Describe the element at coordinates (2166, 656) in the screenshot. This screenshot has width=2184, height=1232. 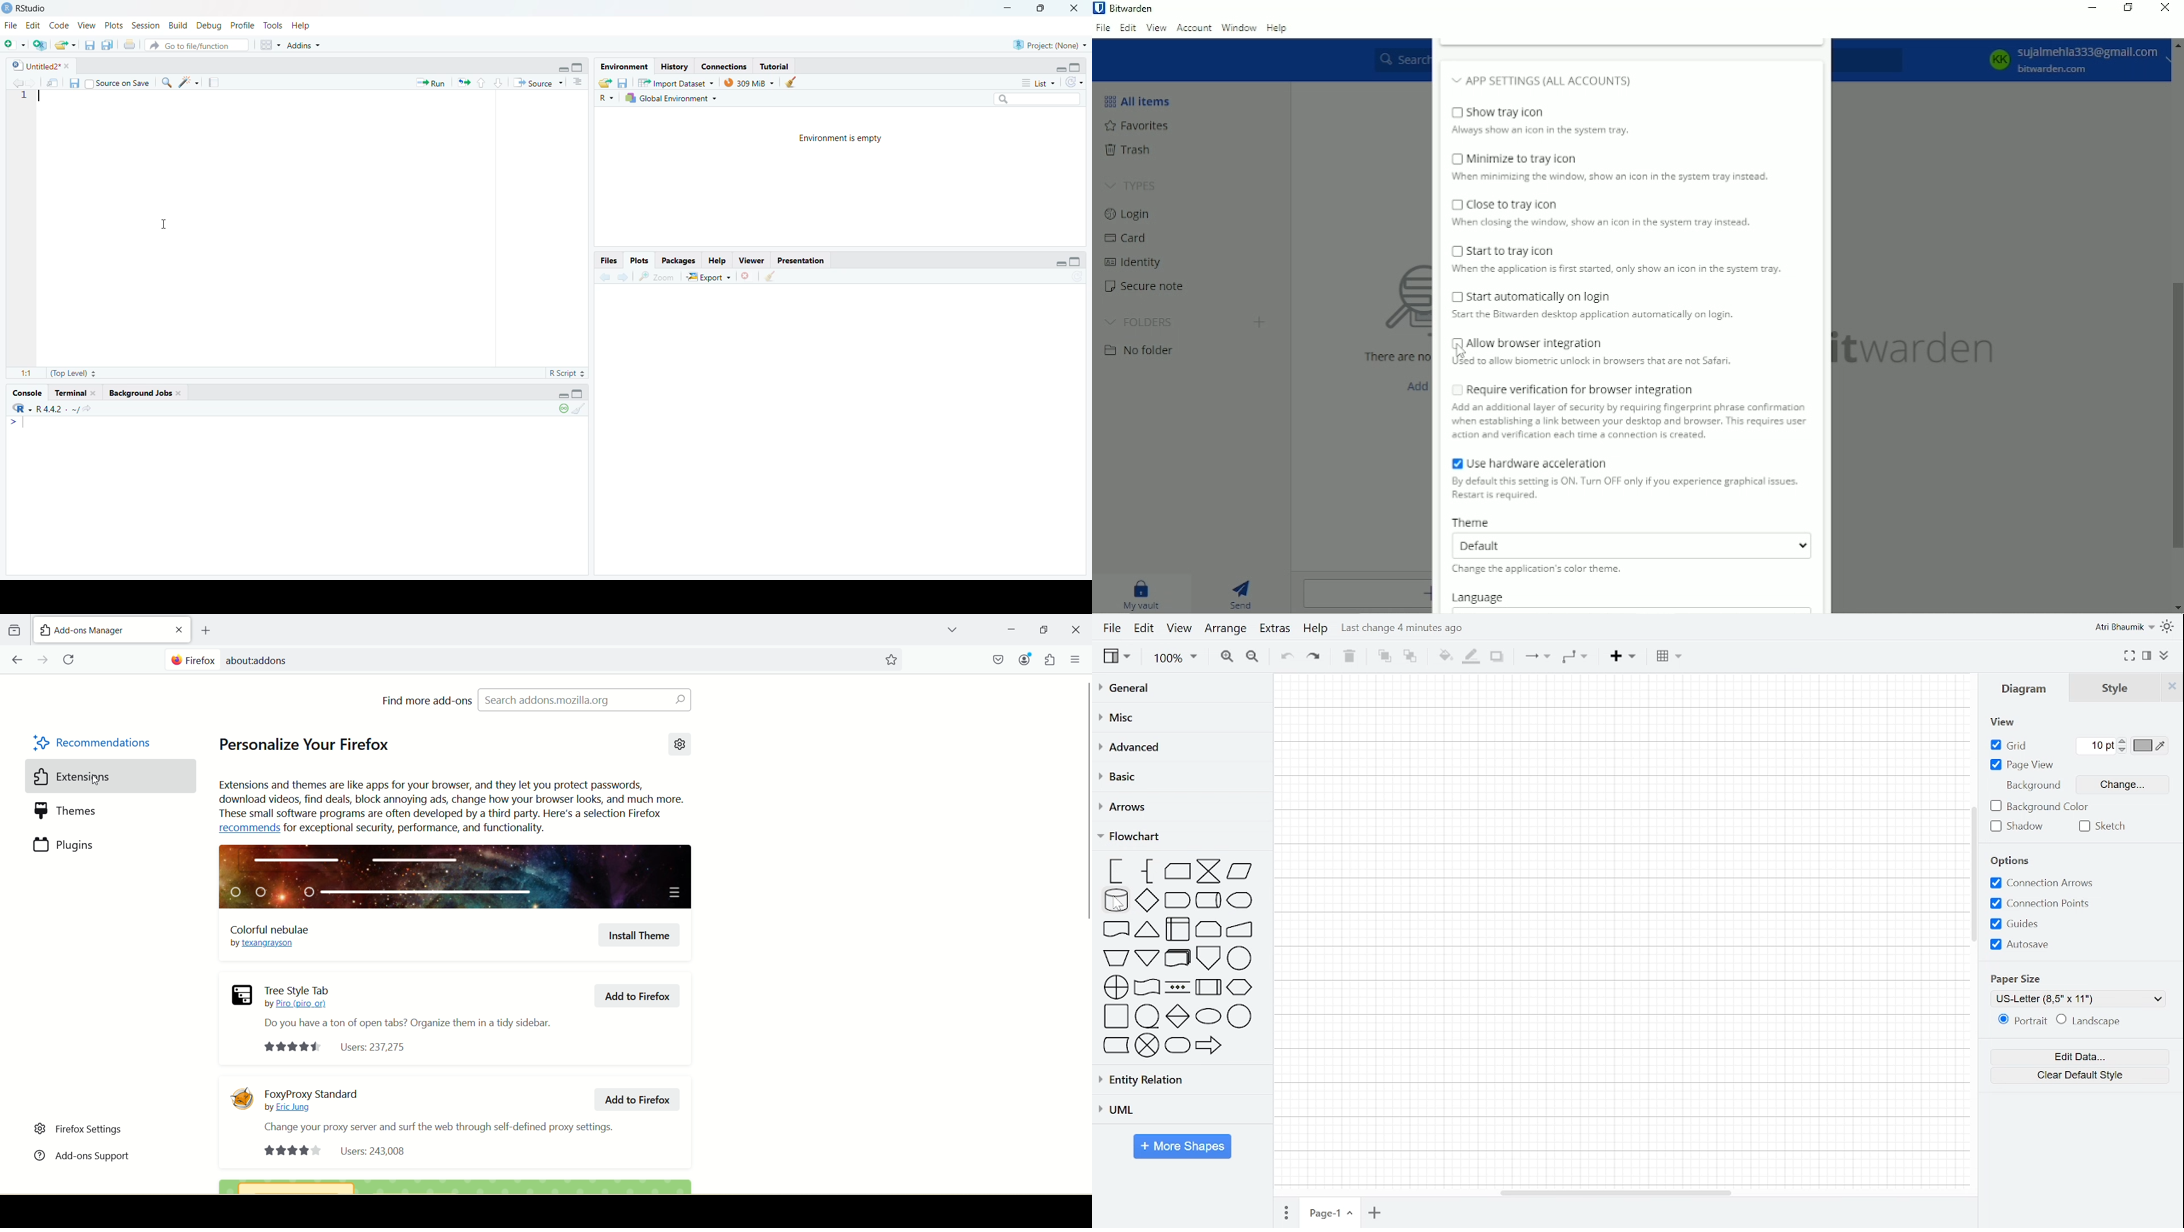
I see `Collapse` at that location.